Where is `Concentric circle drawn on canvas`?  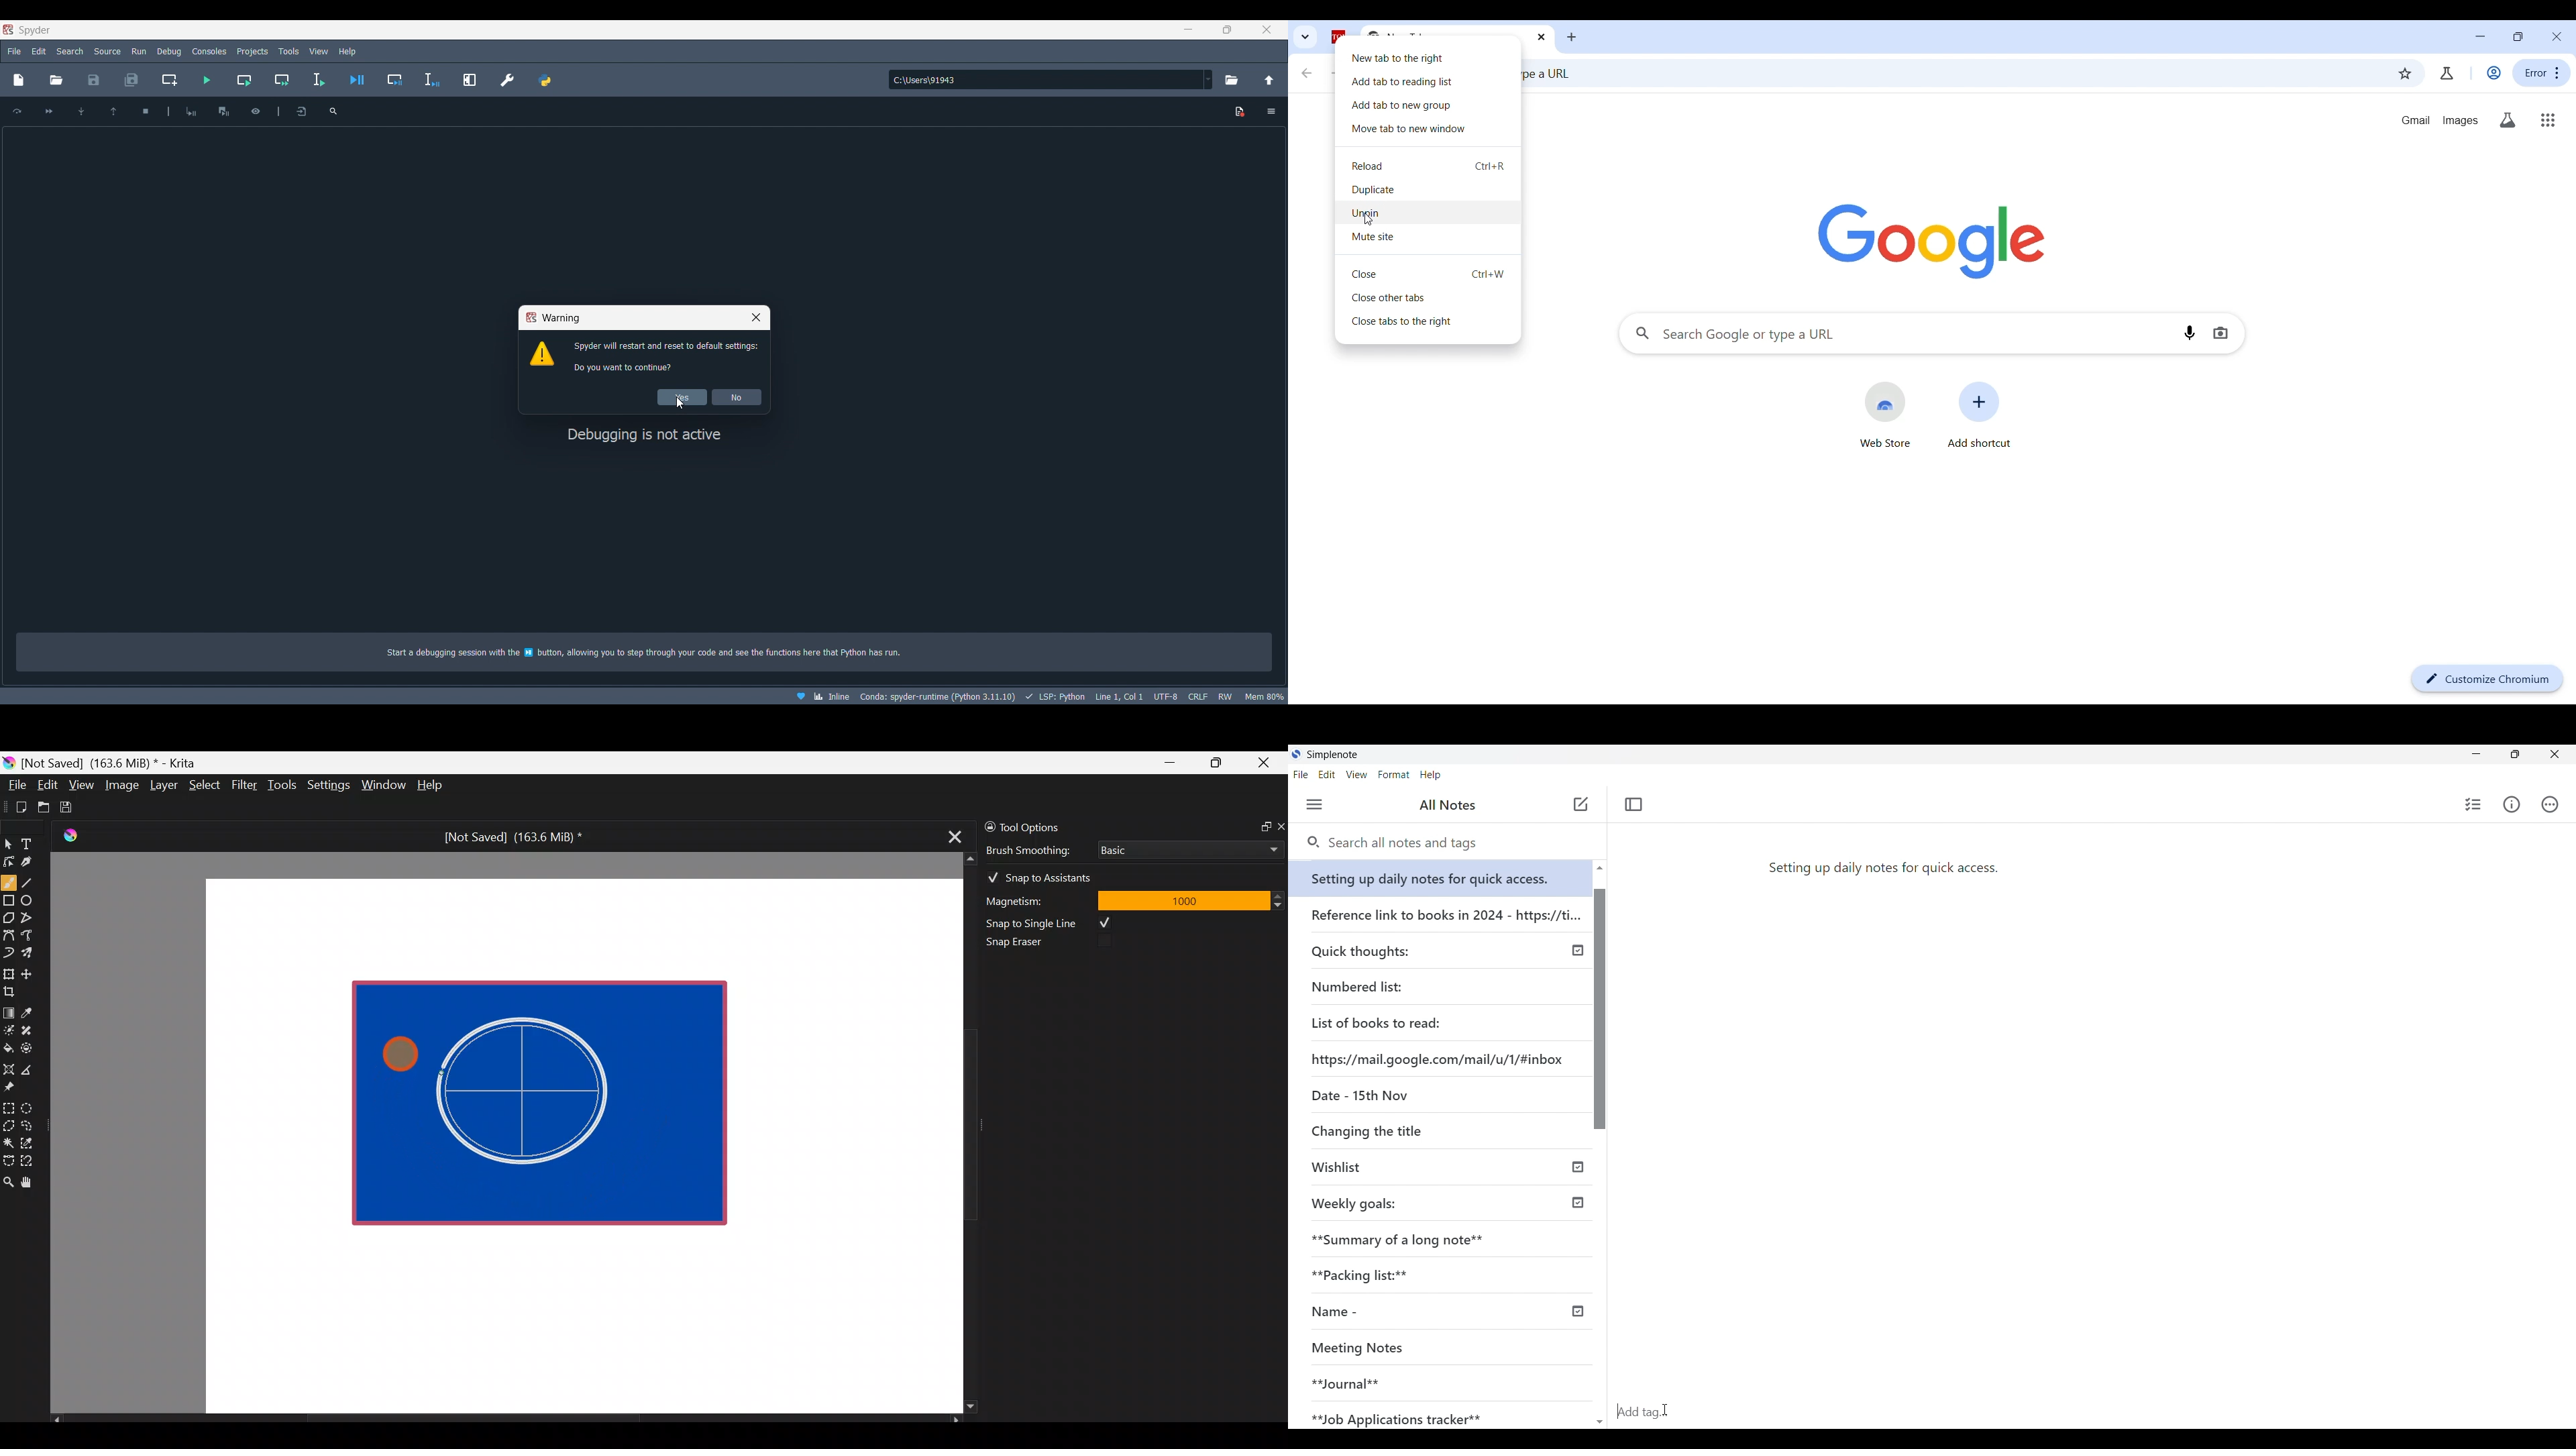 Concentric circle drawn on canvas is located at coordinates (533, 1093).